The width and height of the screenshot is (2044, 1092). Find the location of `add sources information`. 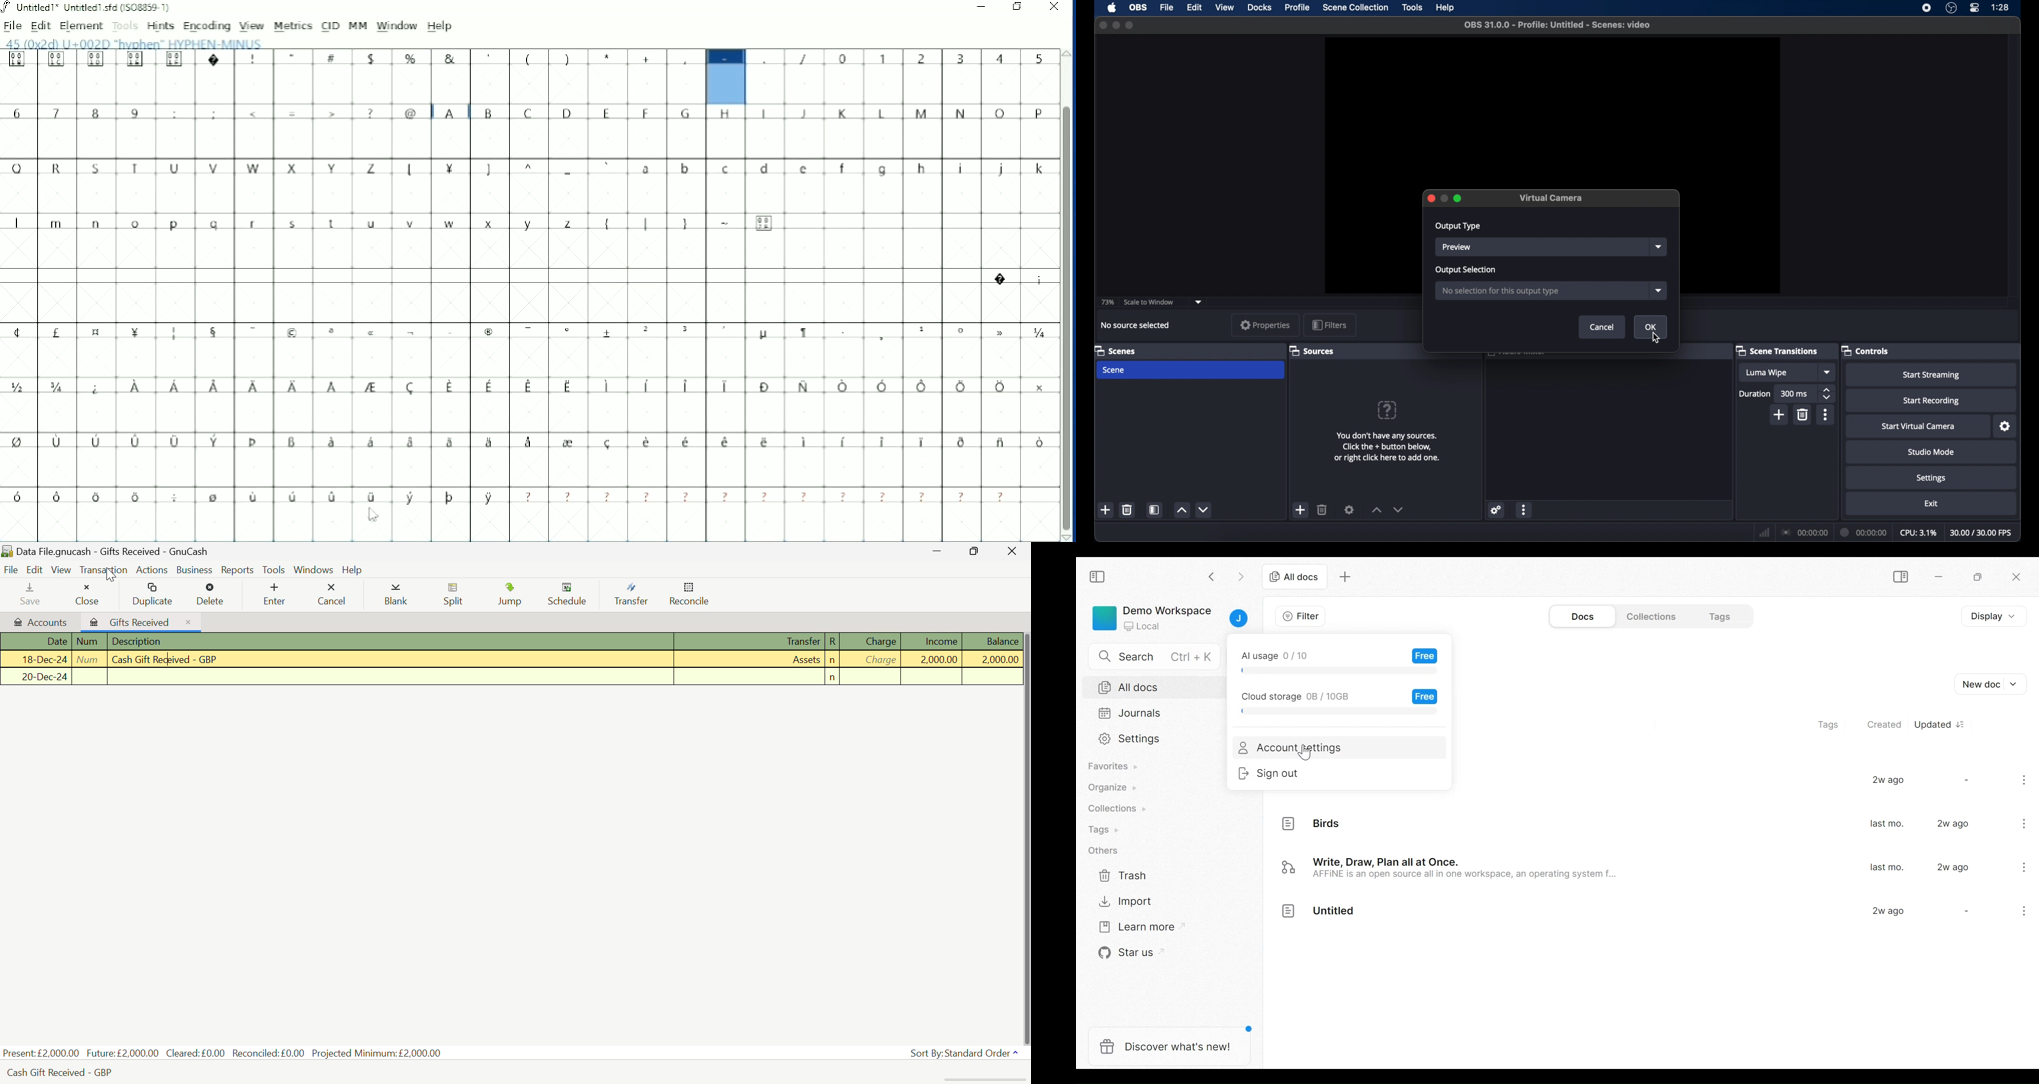

add sources information is located at coordinates (1387, 448).